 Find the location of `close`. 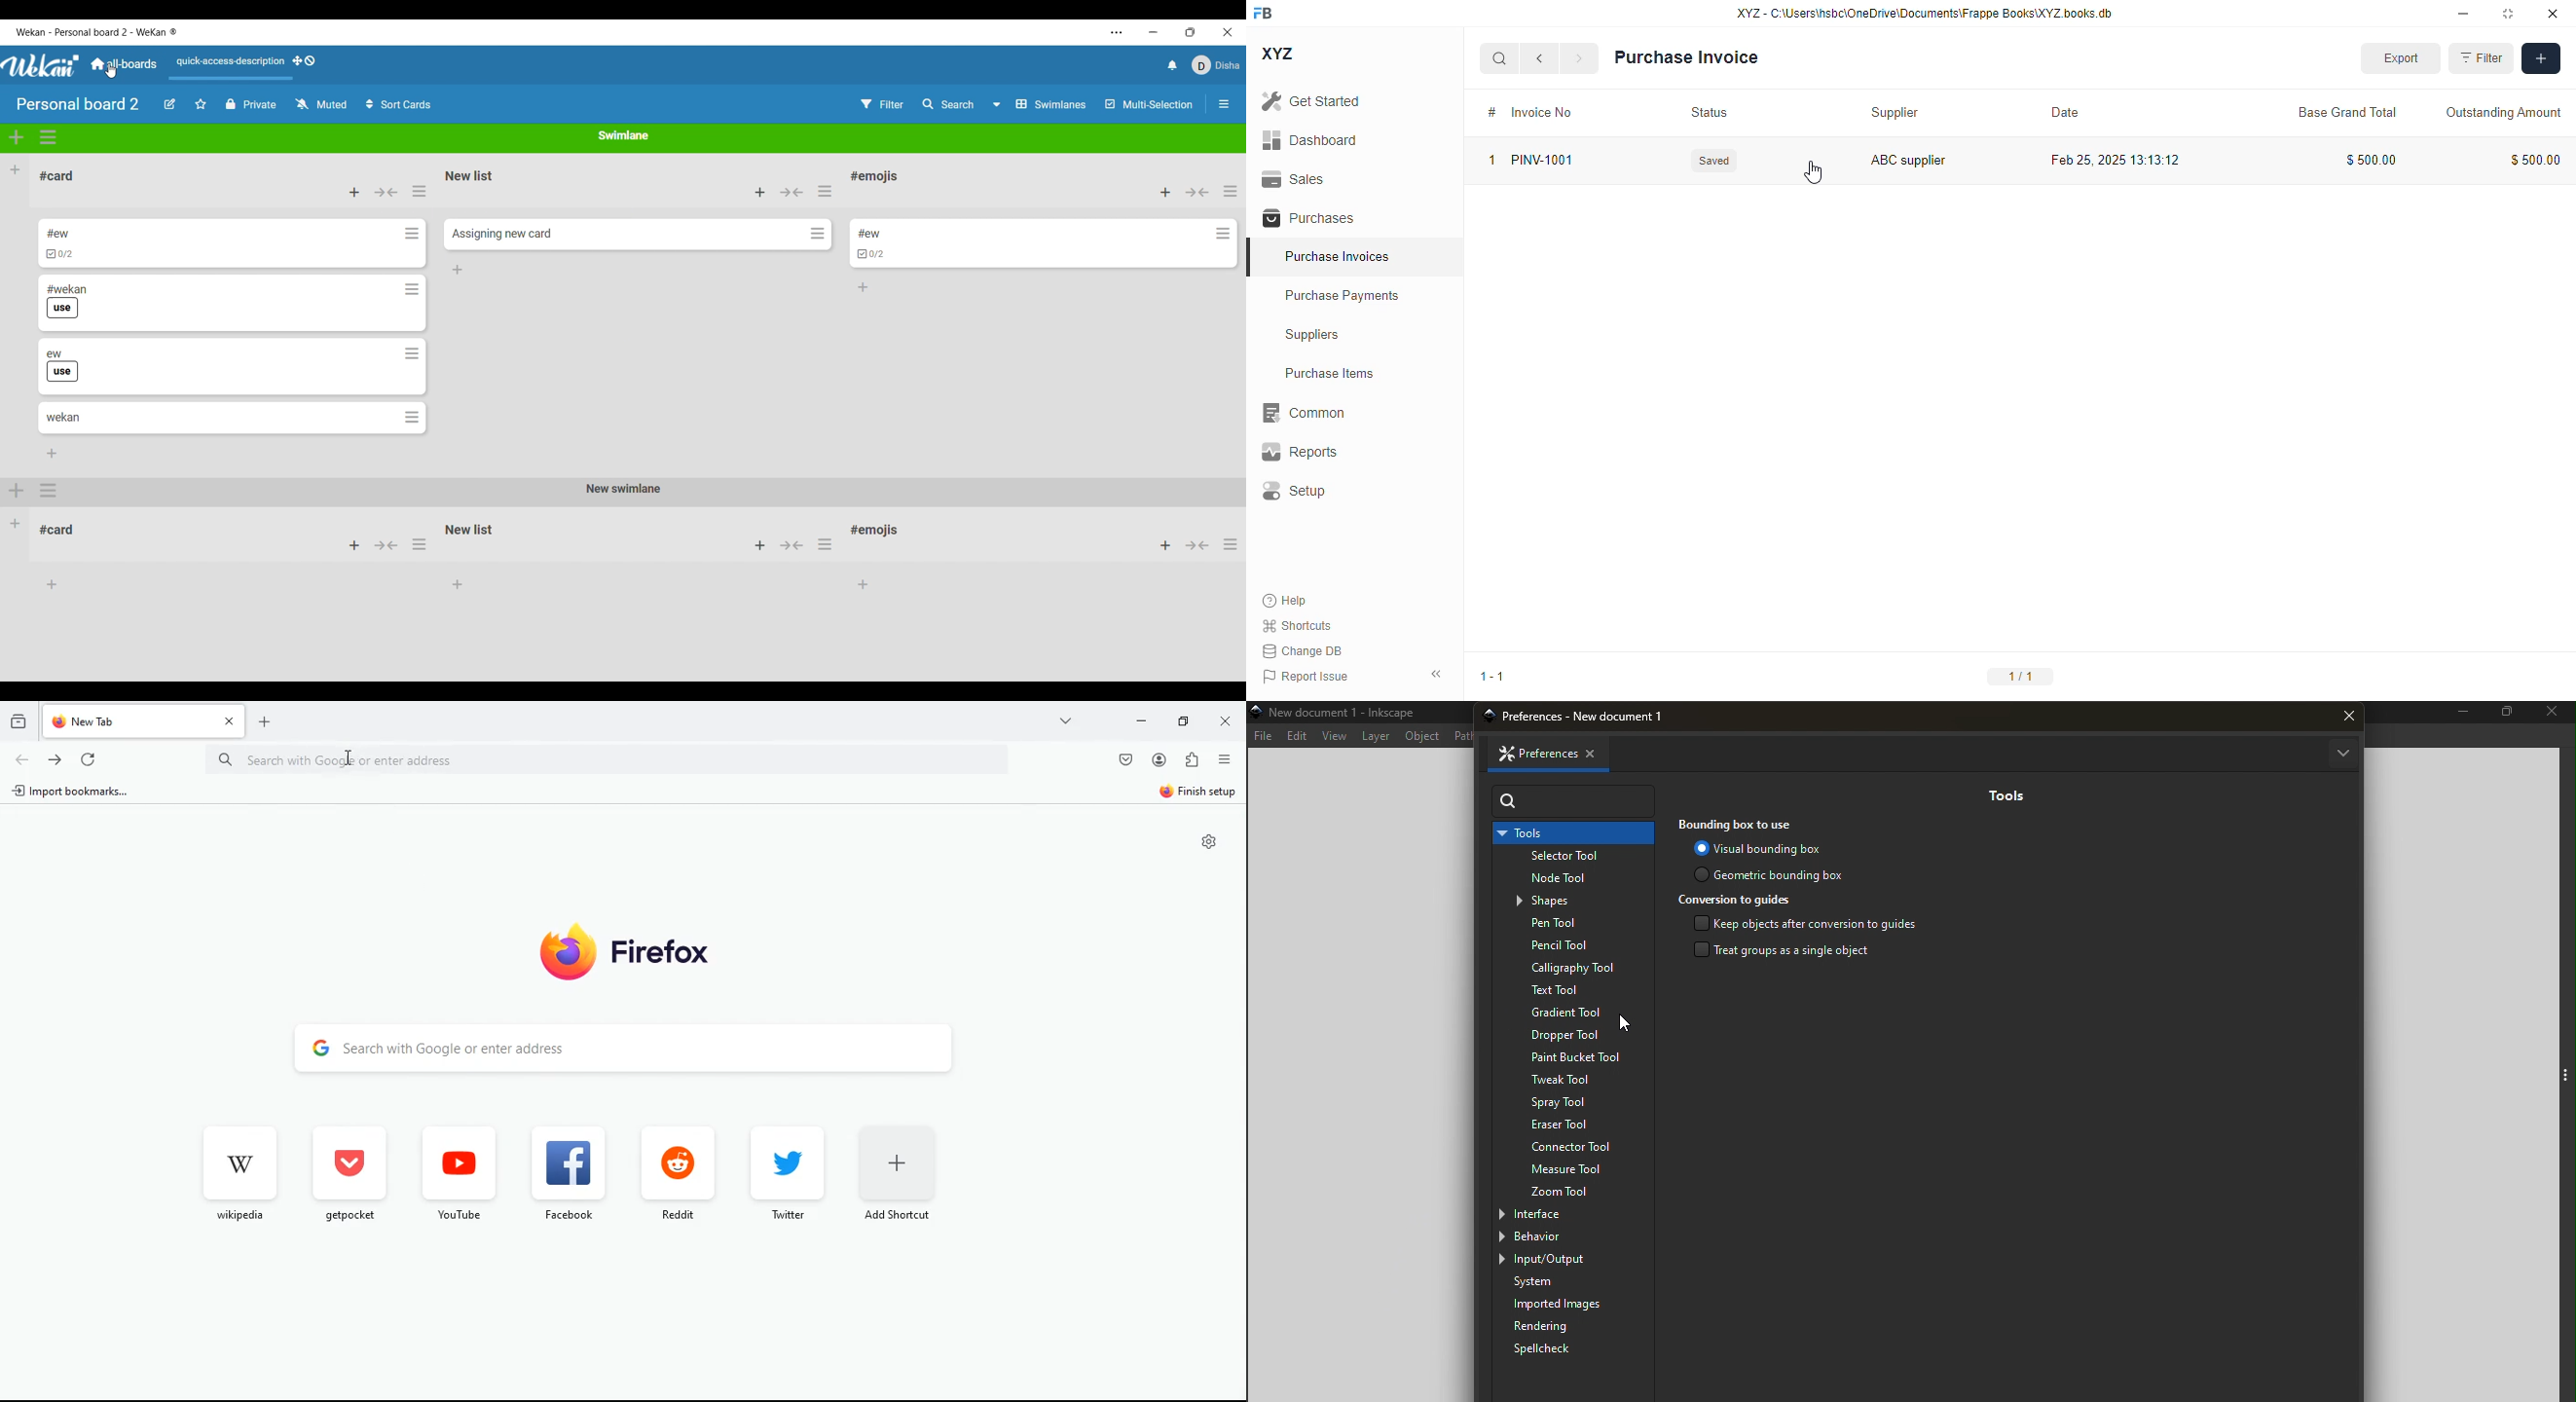

close is located at coordinates (2349, 717).